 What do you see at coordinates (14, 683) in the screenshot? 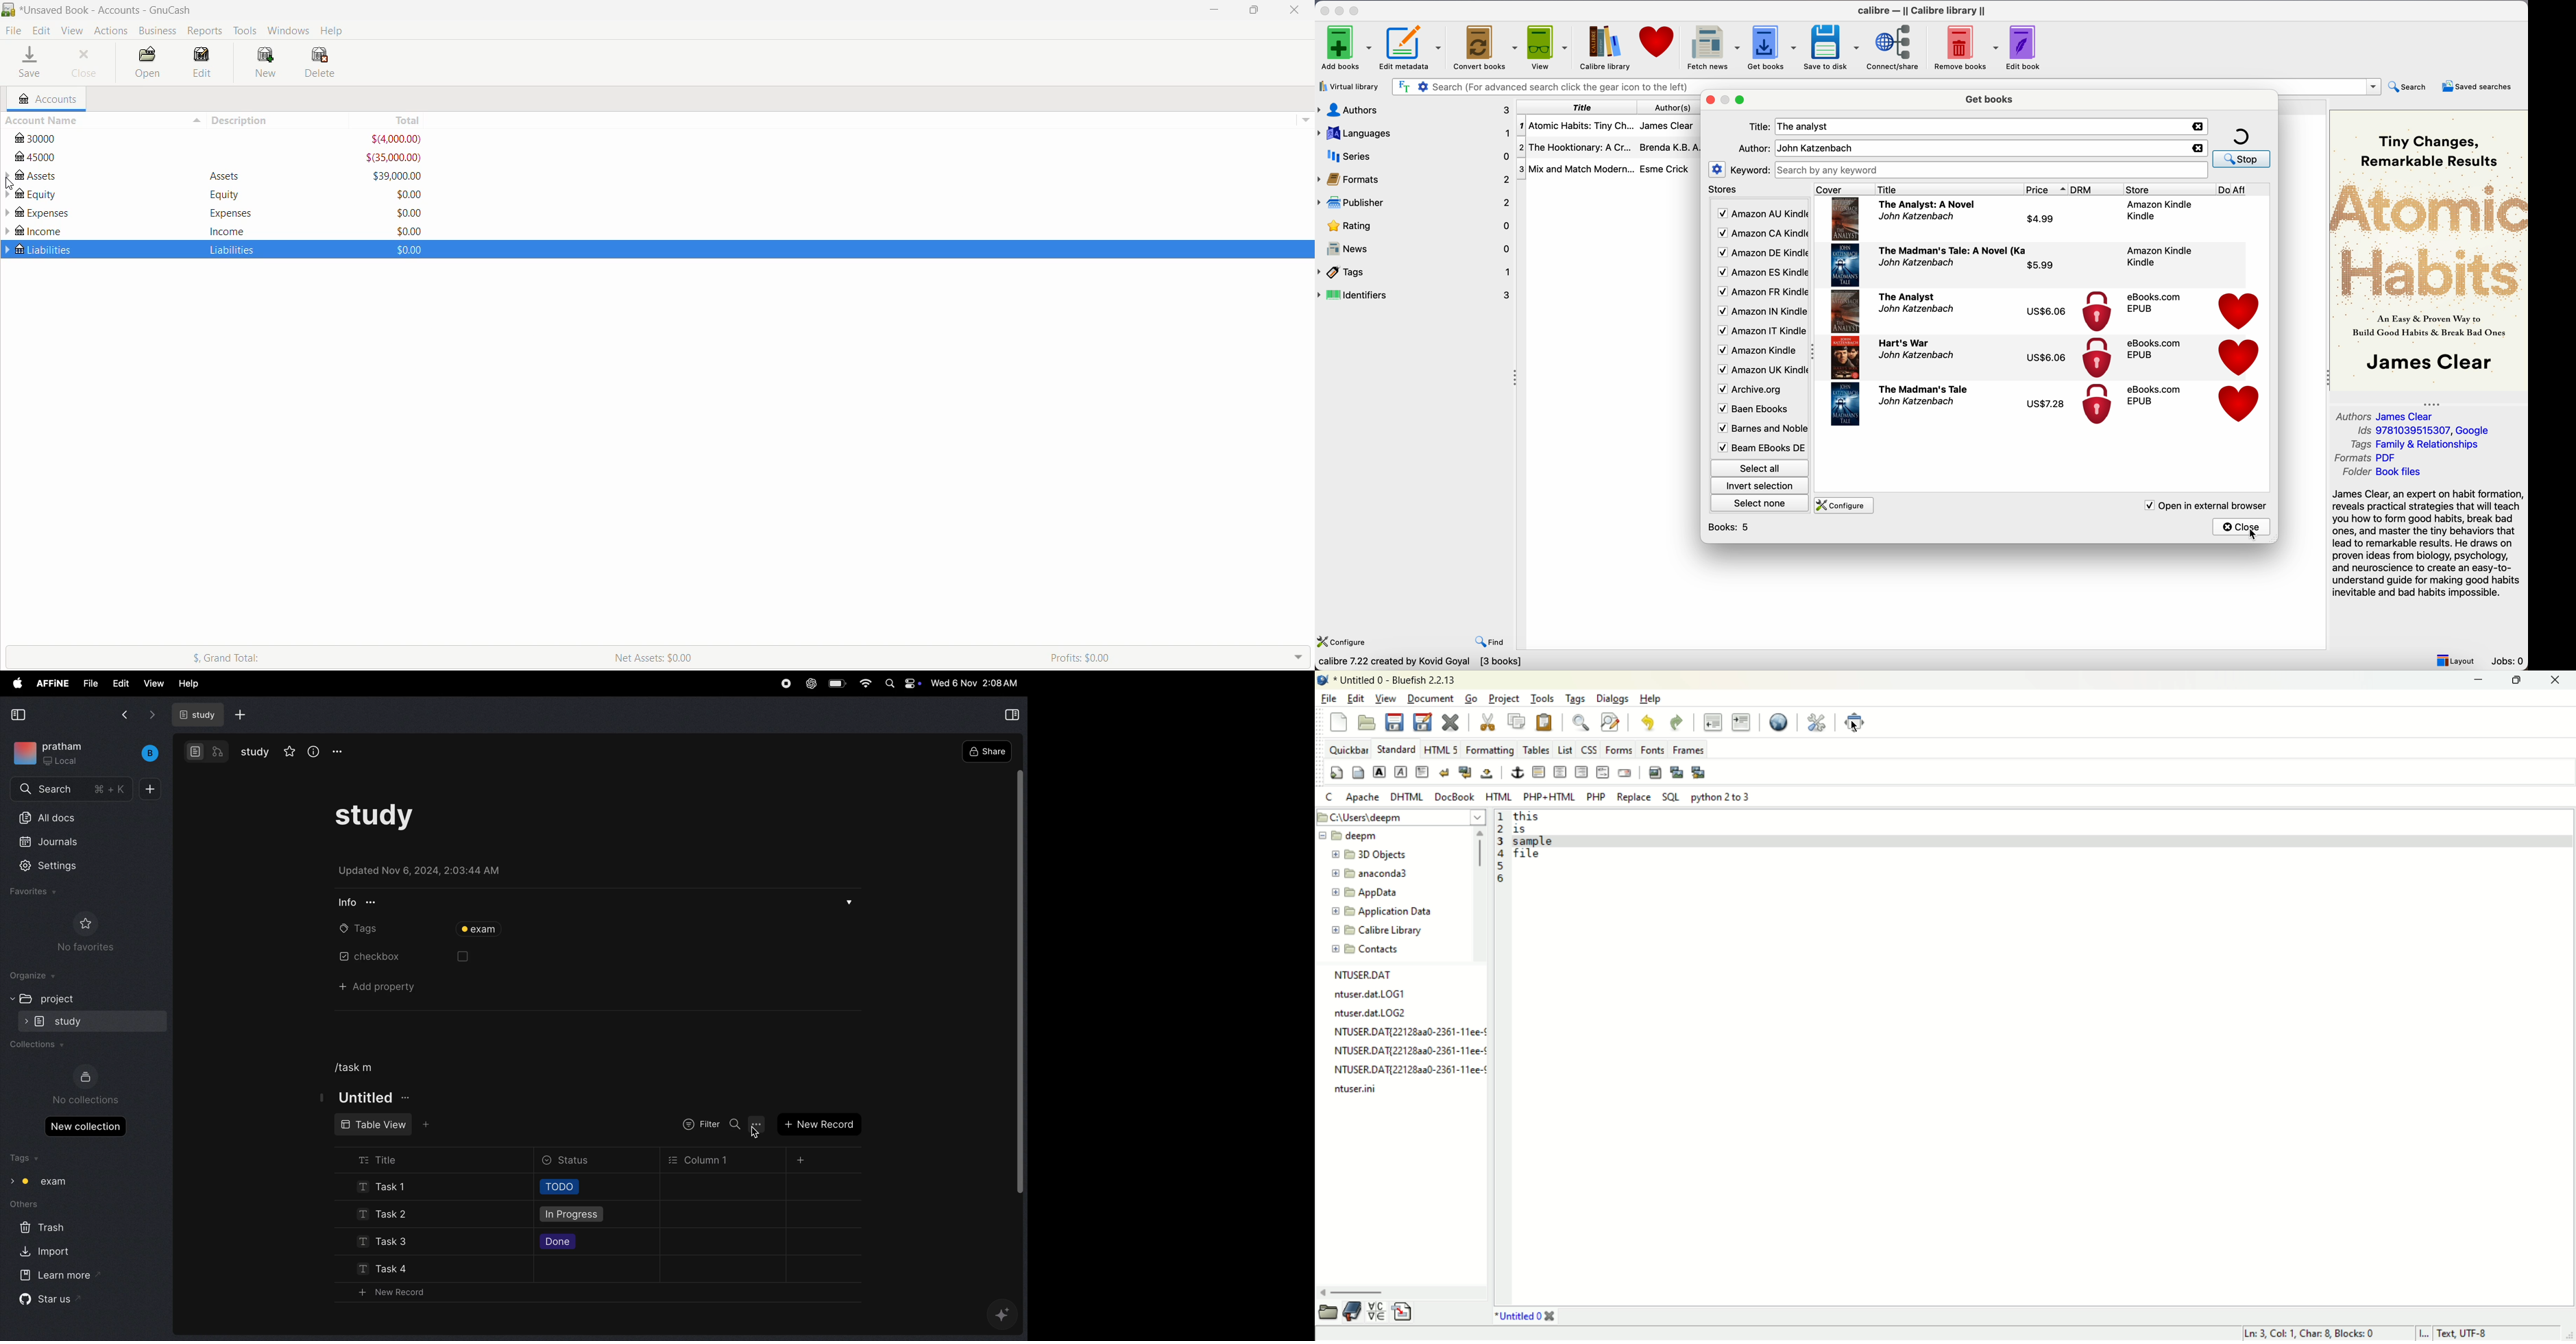
I see `apple menu` at bounding box center [14, 683].